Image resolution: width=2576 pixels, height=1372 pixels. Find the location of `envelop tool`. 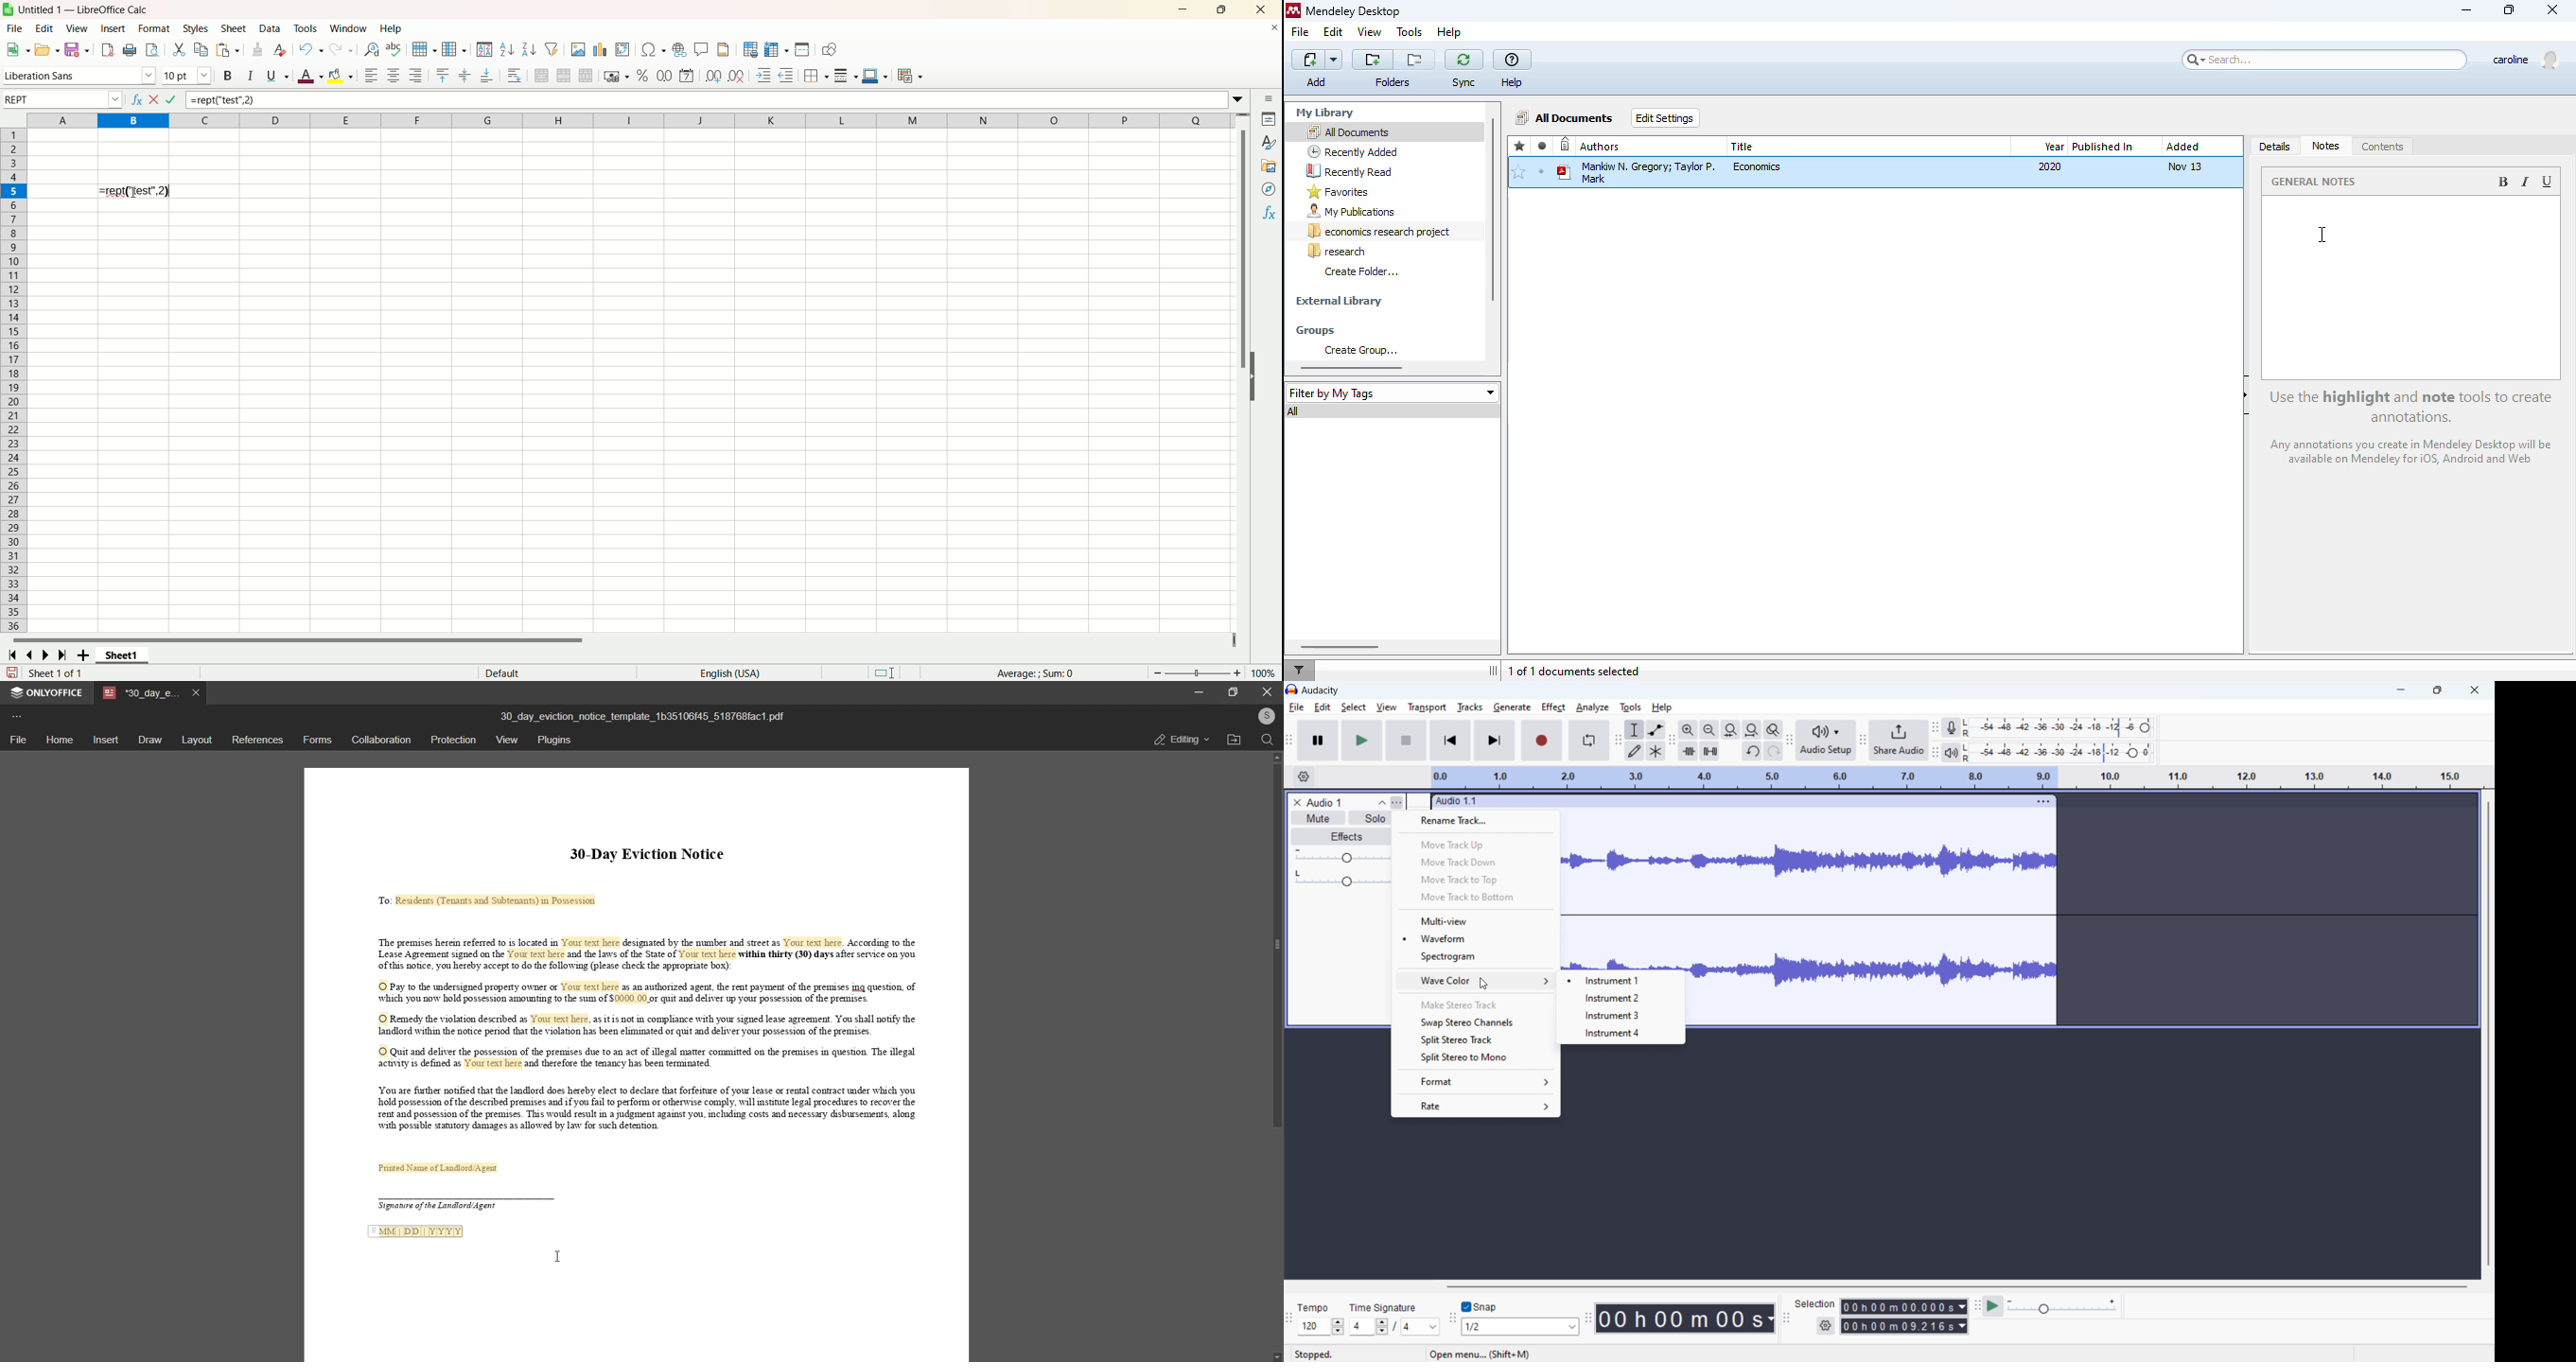

envelop tool is located at coordinates (1656, 729).